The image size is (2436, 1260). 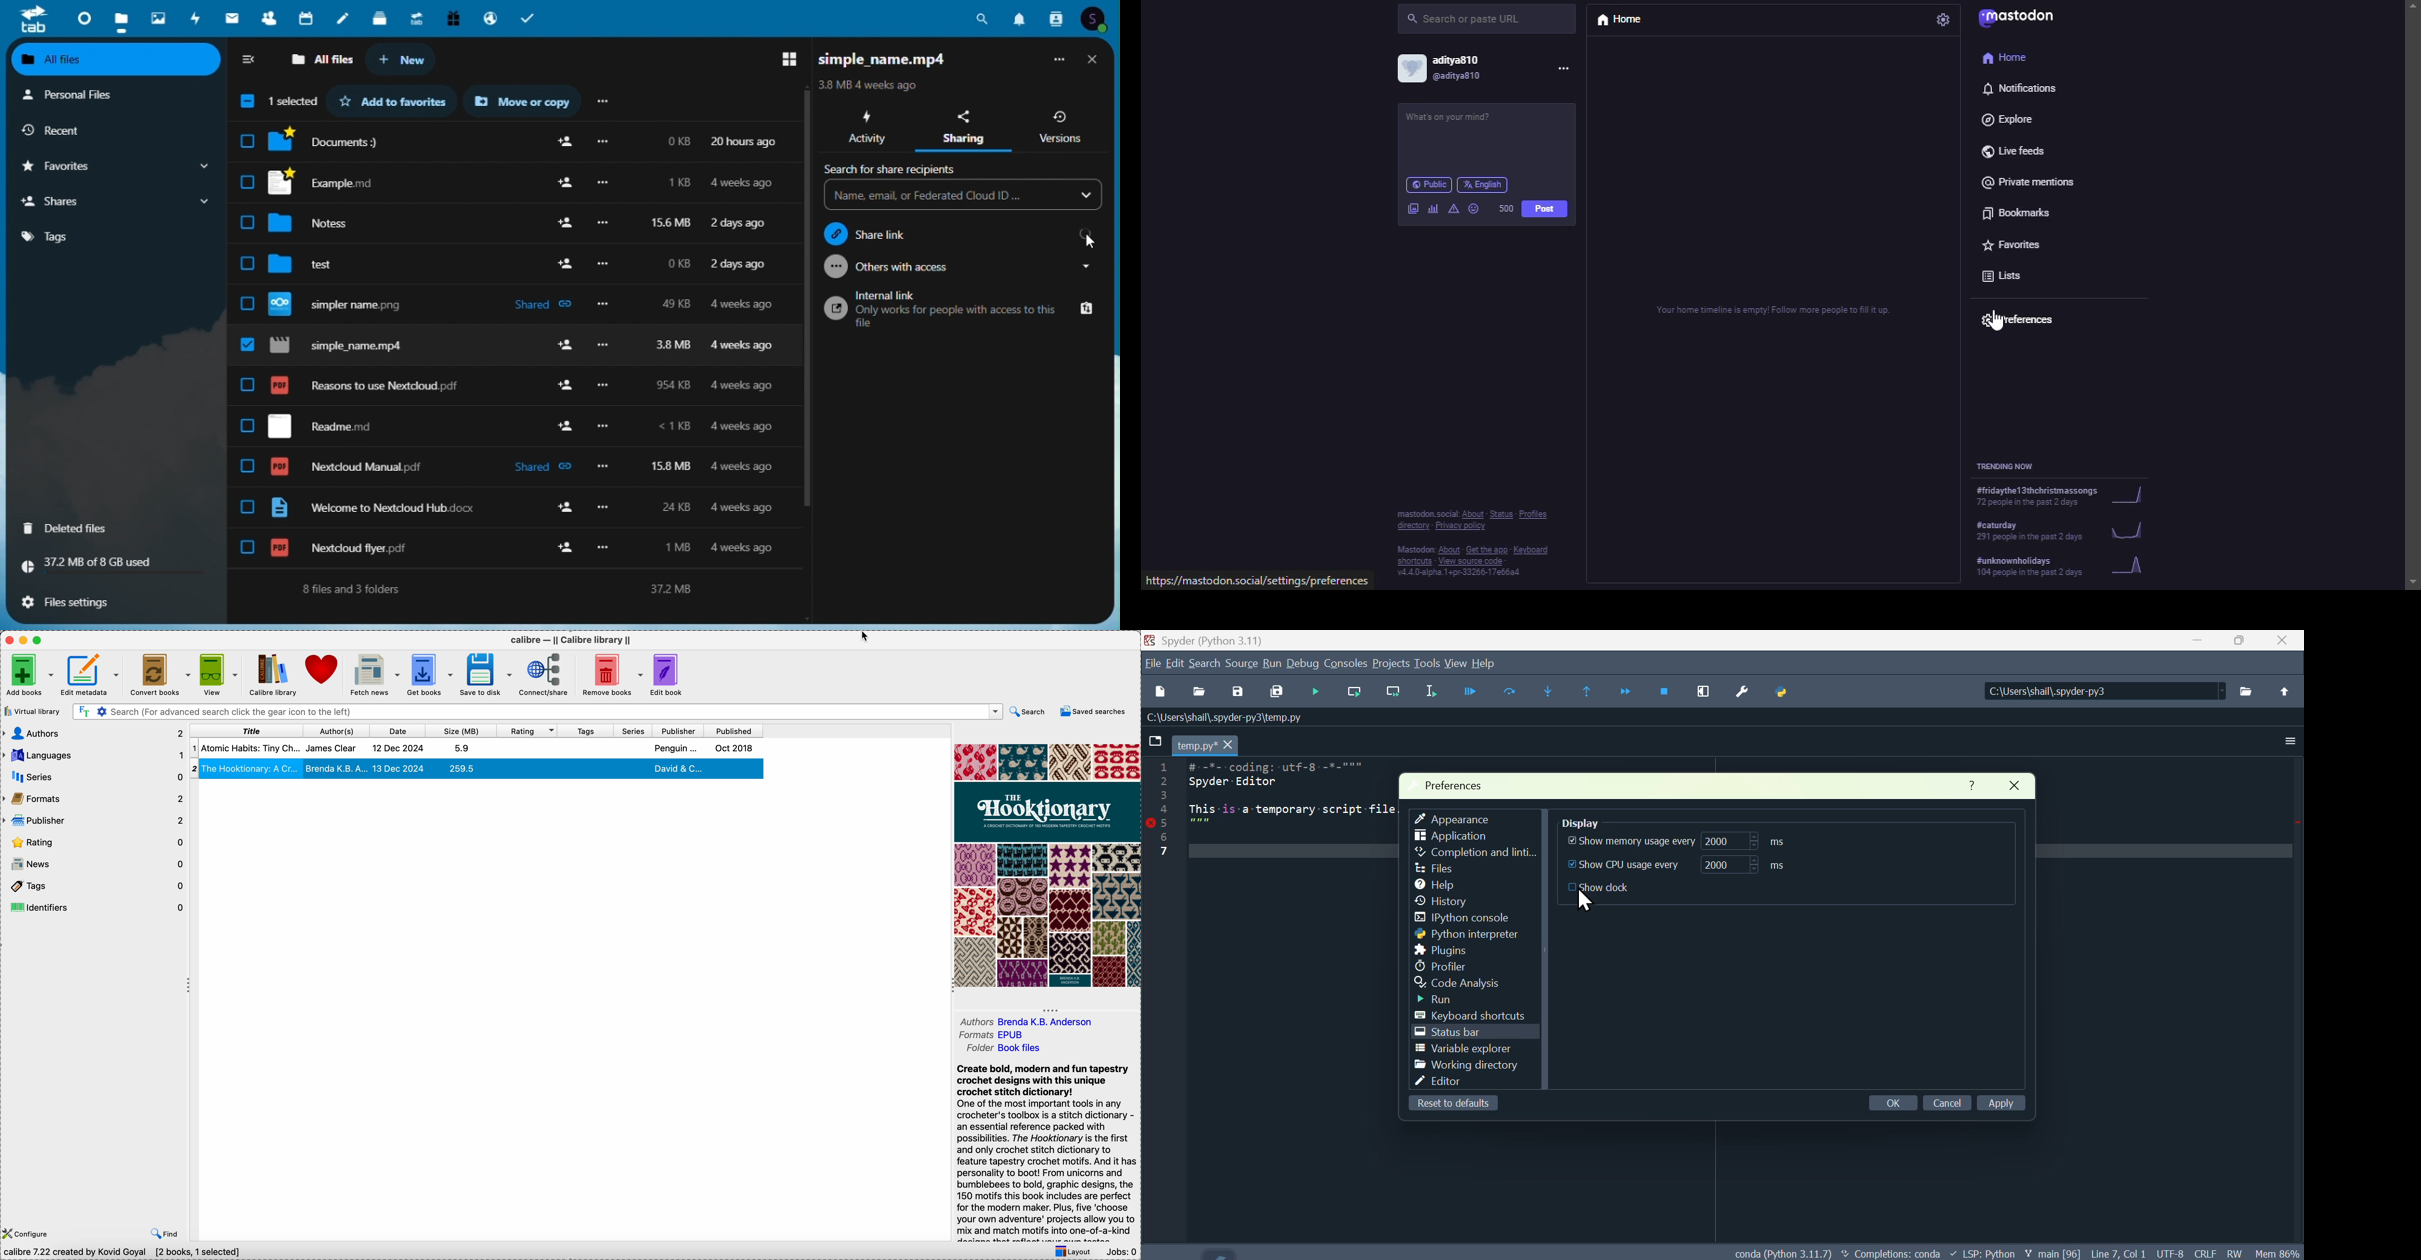 What do you see at coordinates (2011, 118) in the screenshot?
I see `explore` at bounding box center [2011, 118].